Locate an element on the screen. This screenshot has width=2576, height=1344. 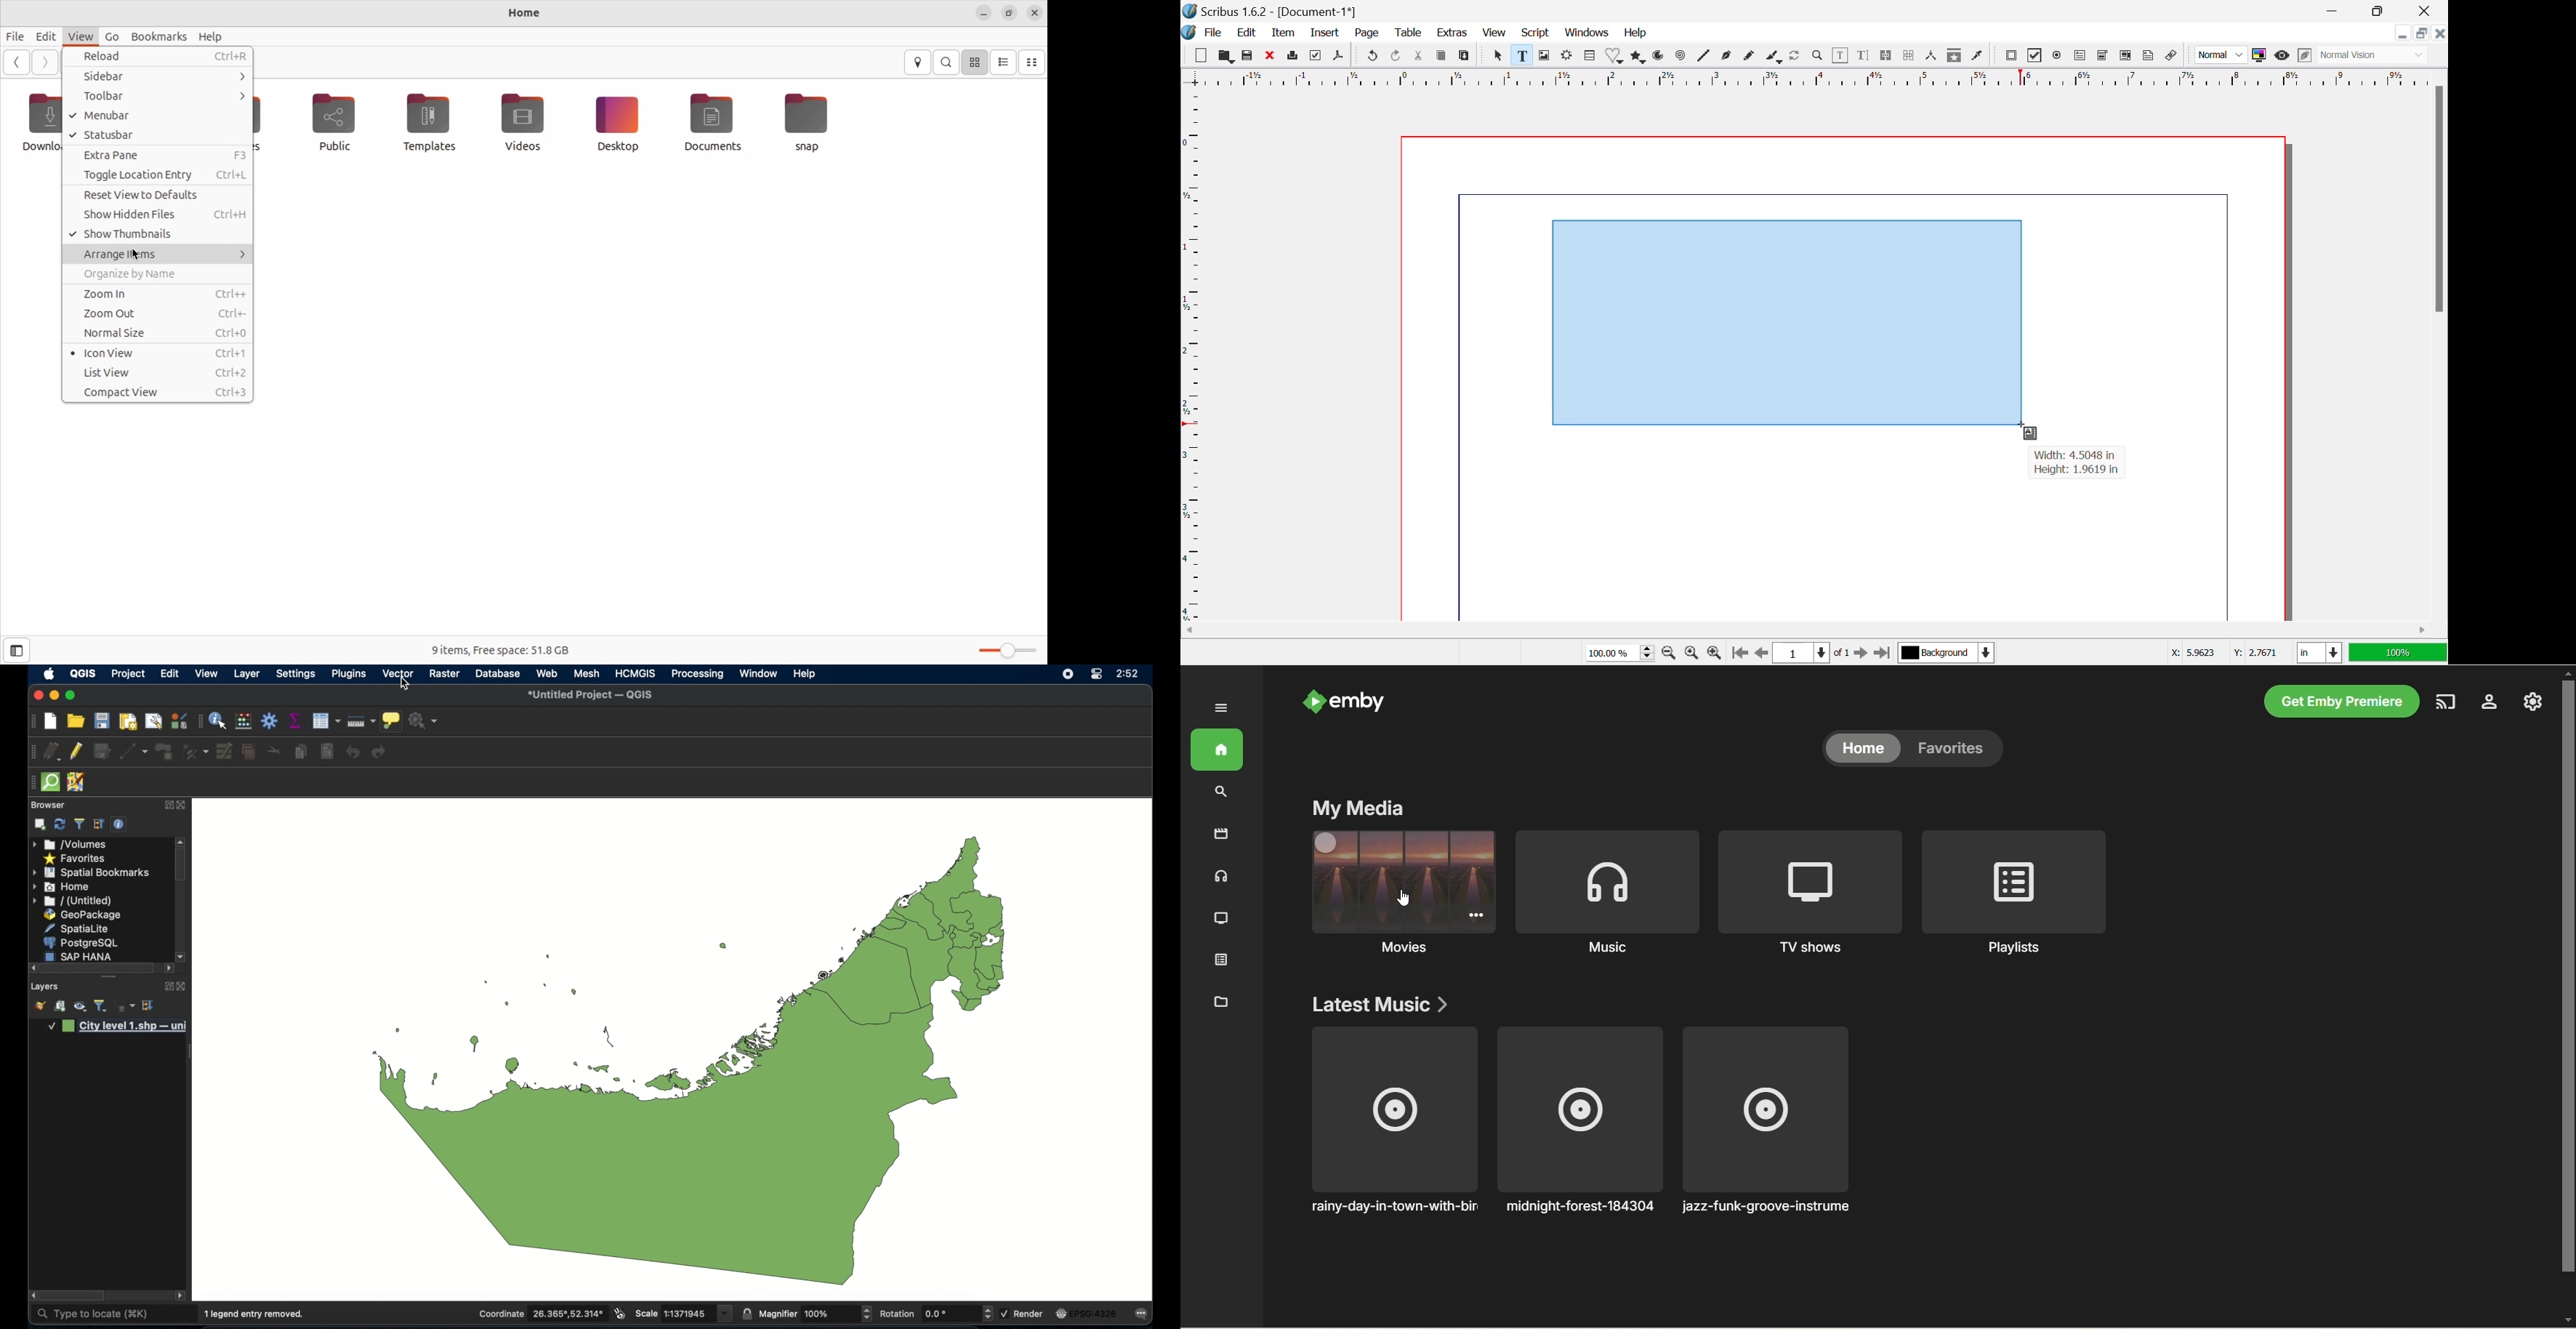
Vertical Scroll Bar is located at coordinates (2437, 351).